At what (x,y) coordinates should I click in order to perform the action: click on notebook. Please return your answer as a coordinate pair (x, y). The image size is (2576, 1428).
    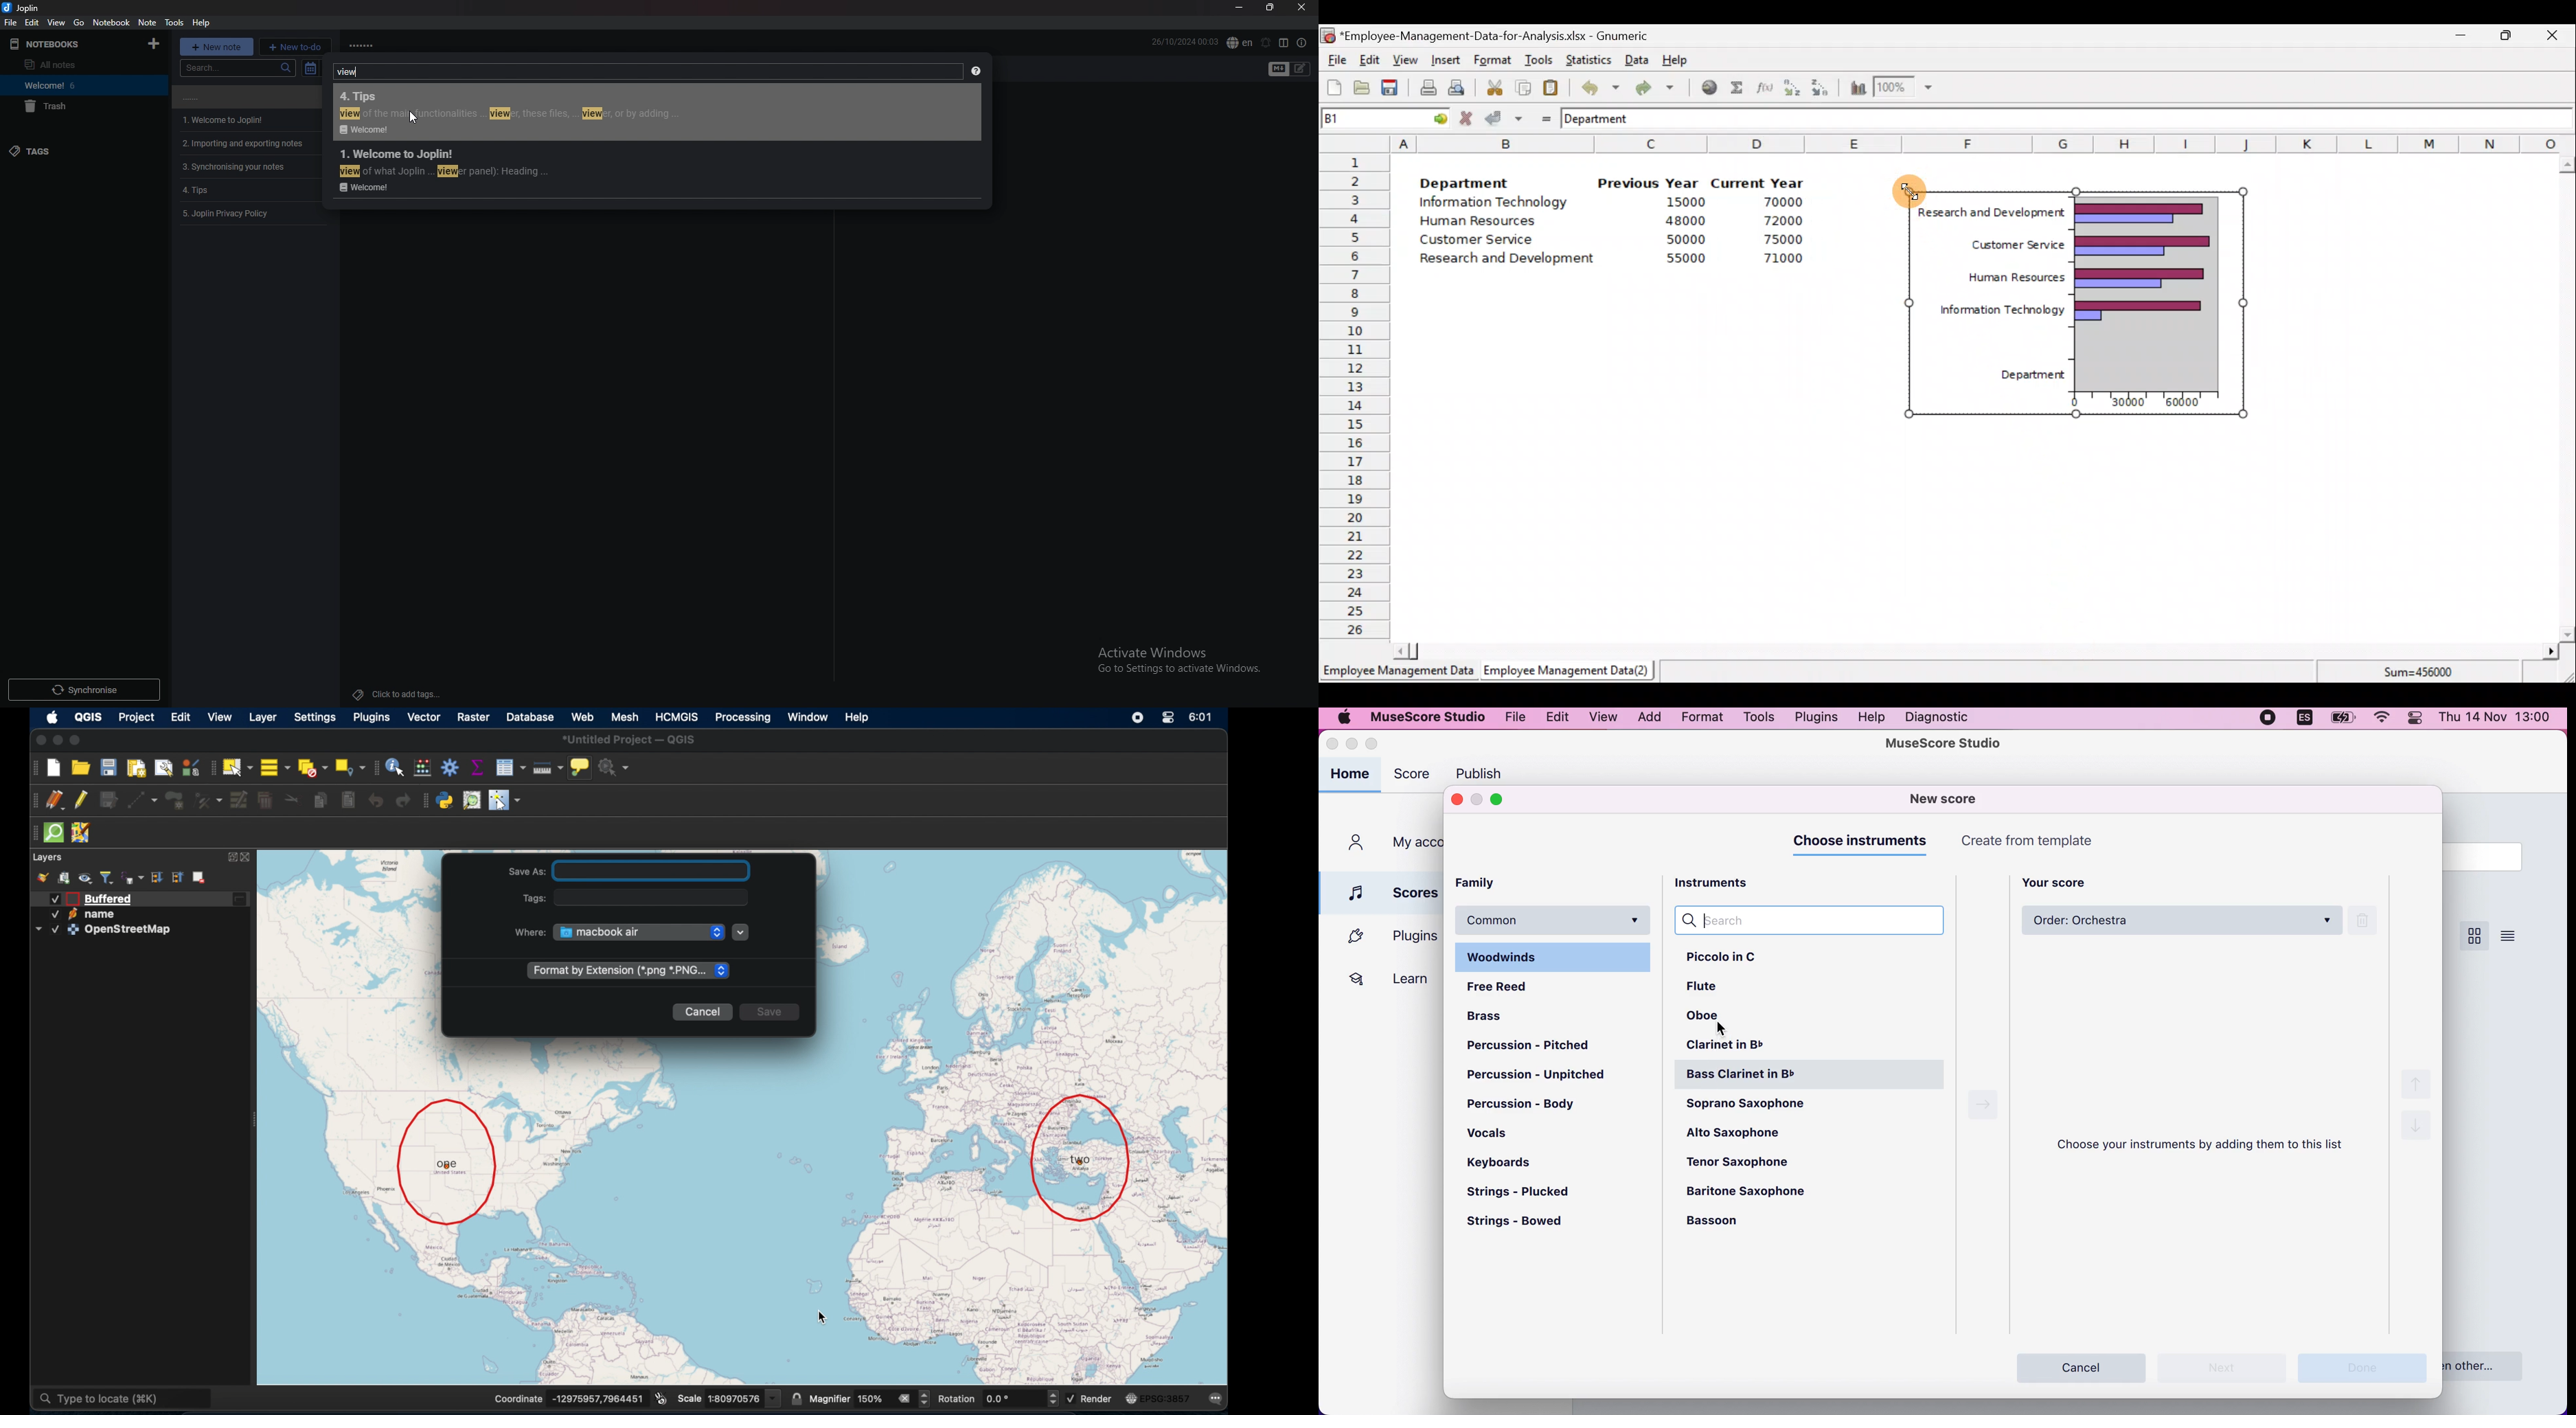
    Looking at the image, I should click on (112, 22).